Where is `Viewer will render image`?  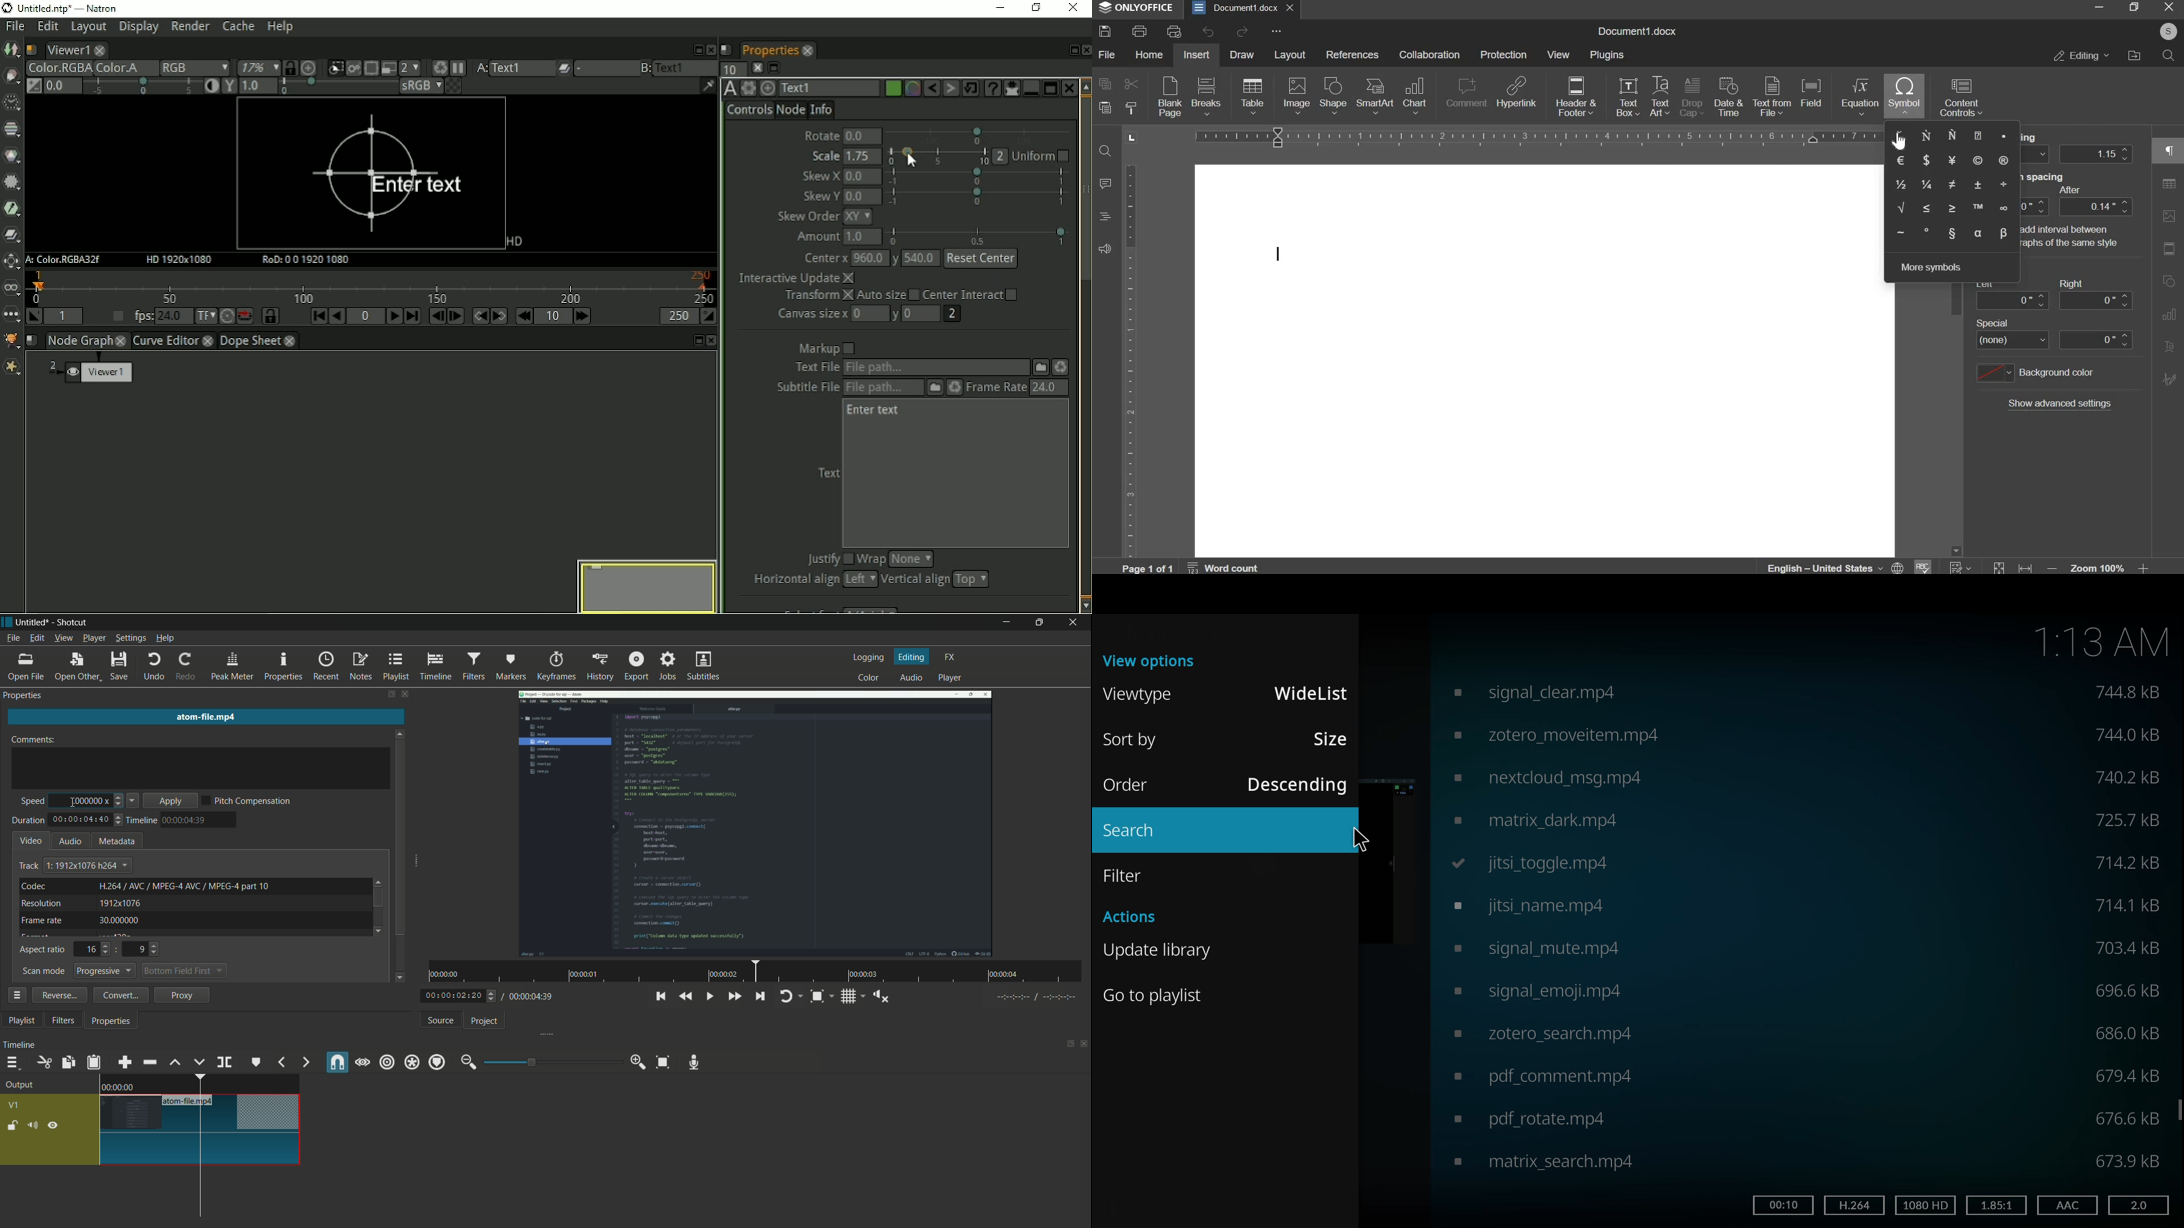 Viewer will render image is located at coordinates (352, 68).